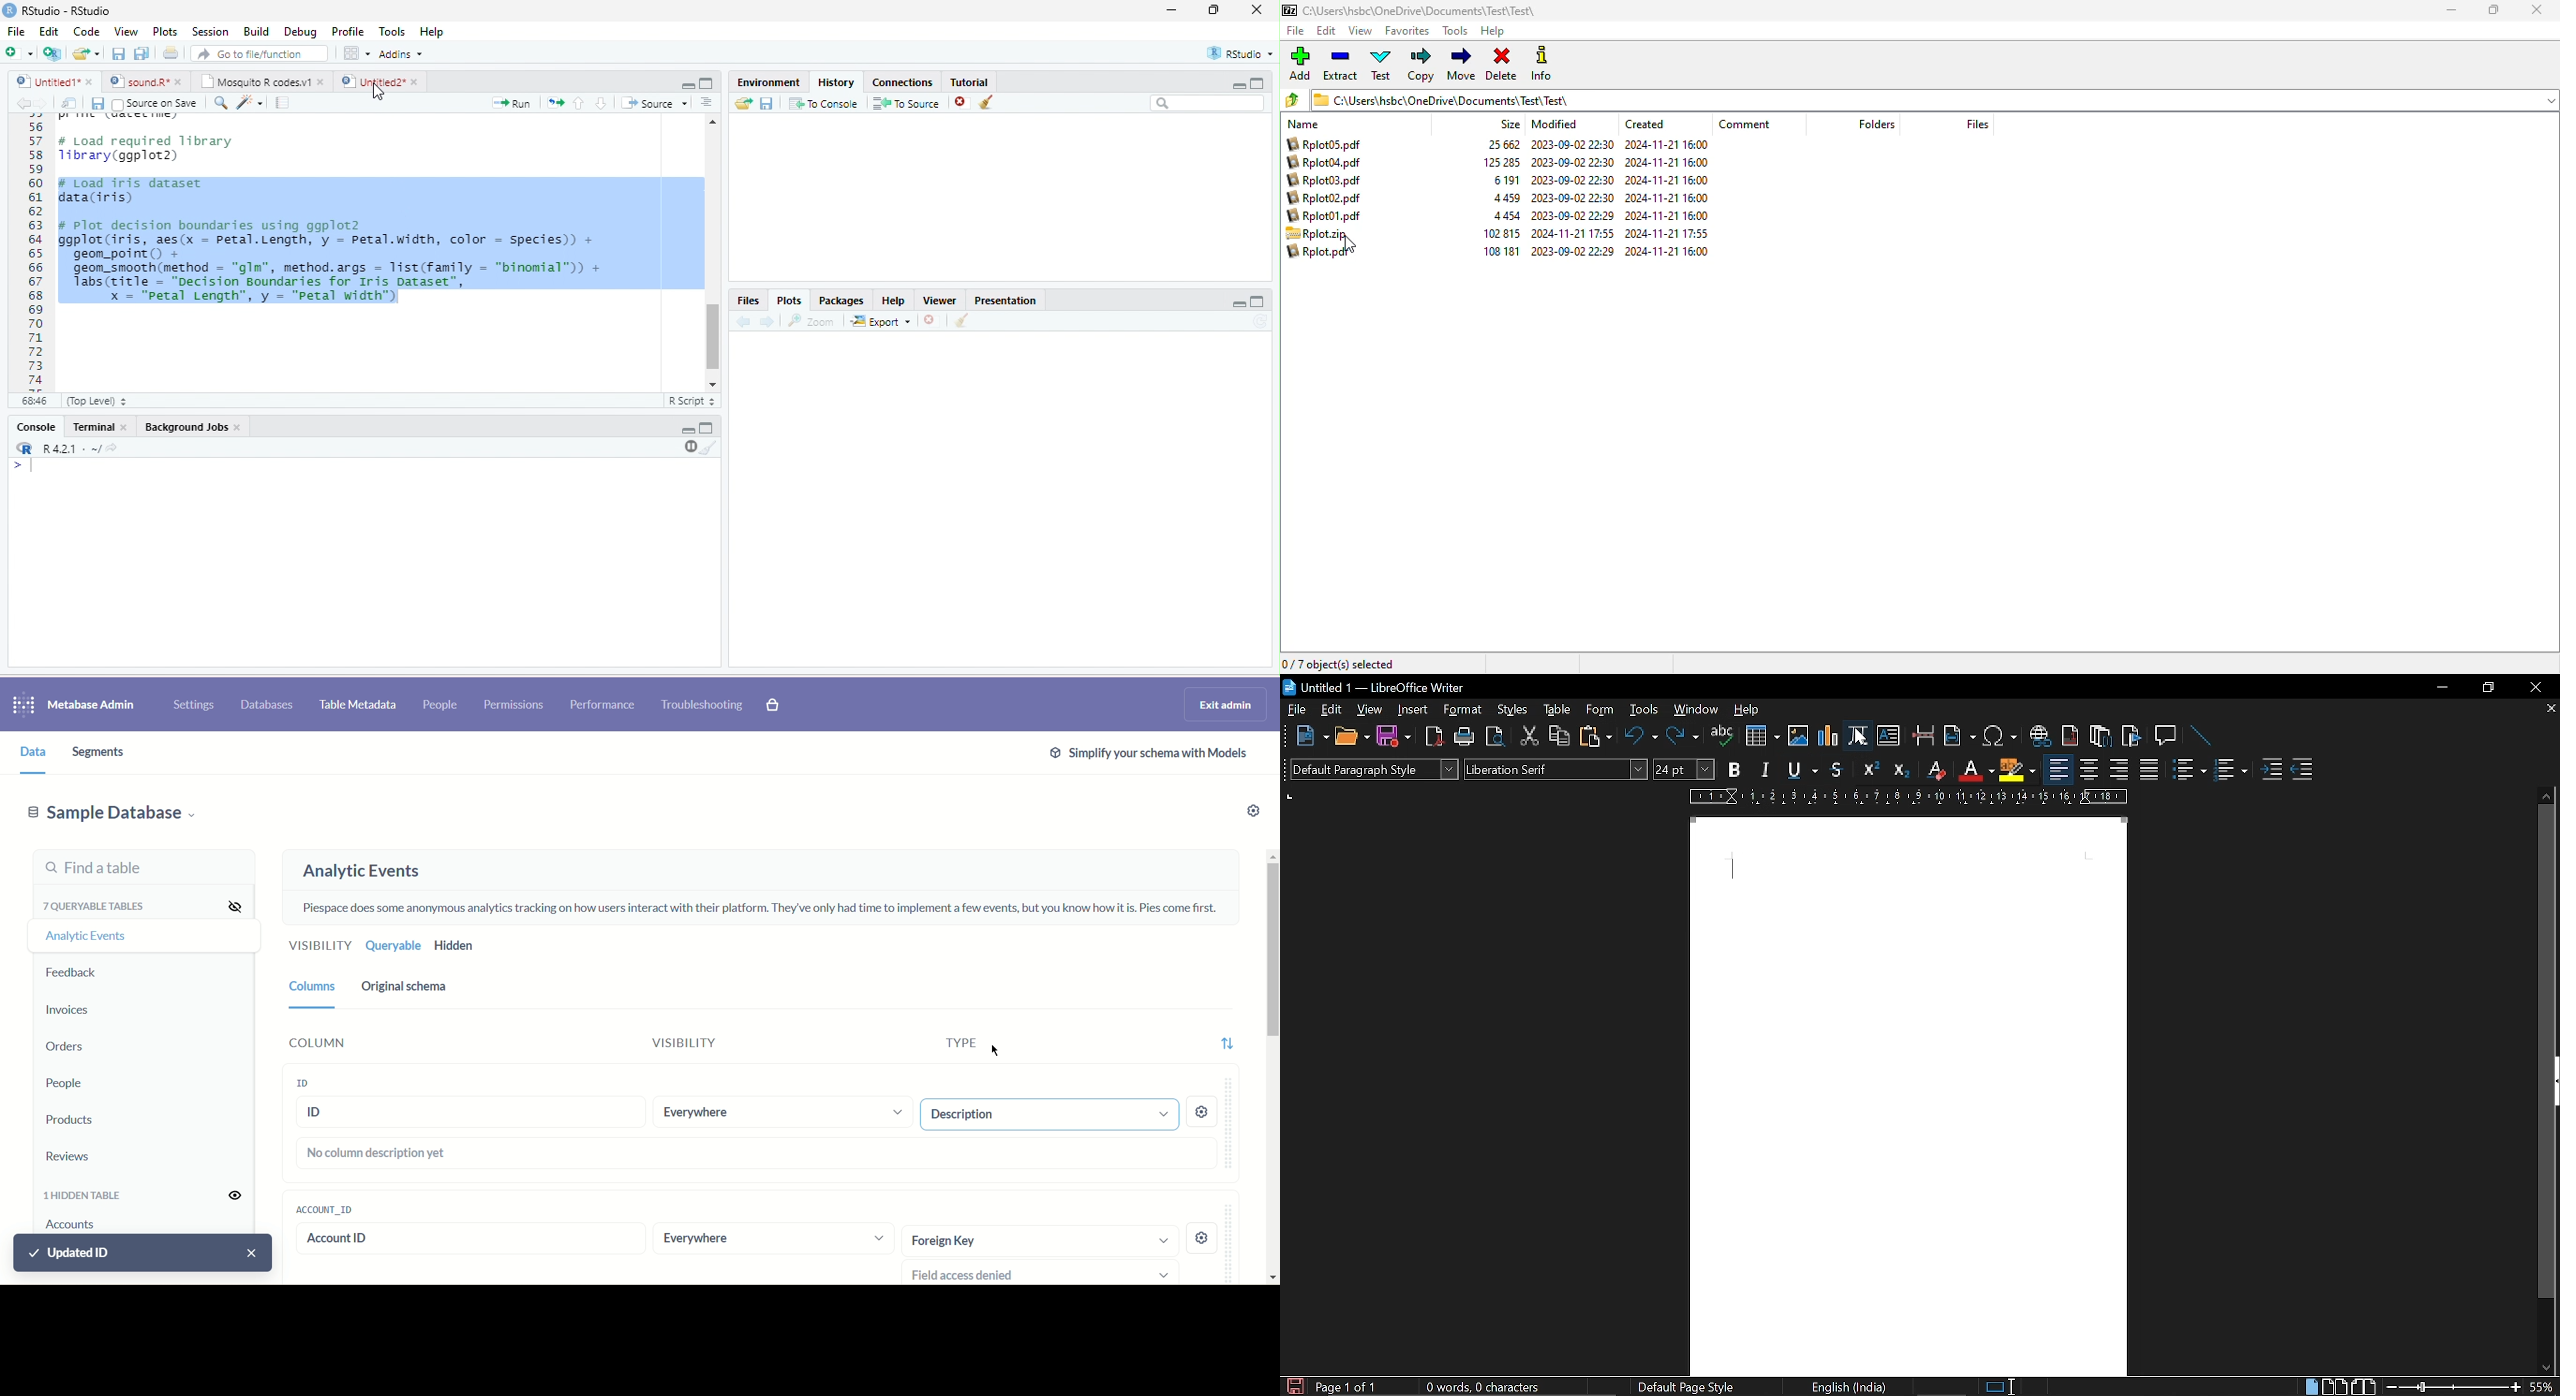 The height and width of the screenshot is (1400, 2576). What do you see at coordinates (1258, 82) in the screenshot?
I see `maximize` at bounding box center [1258, 82].